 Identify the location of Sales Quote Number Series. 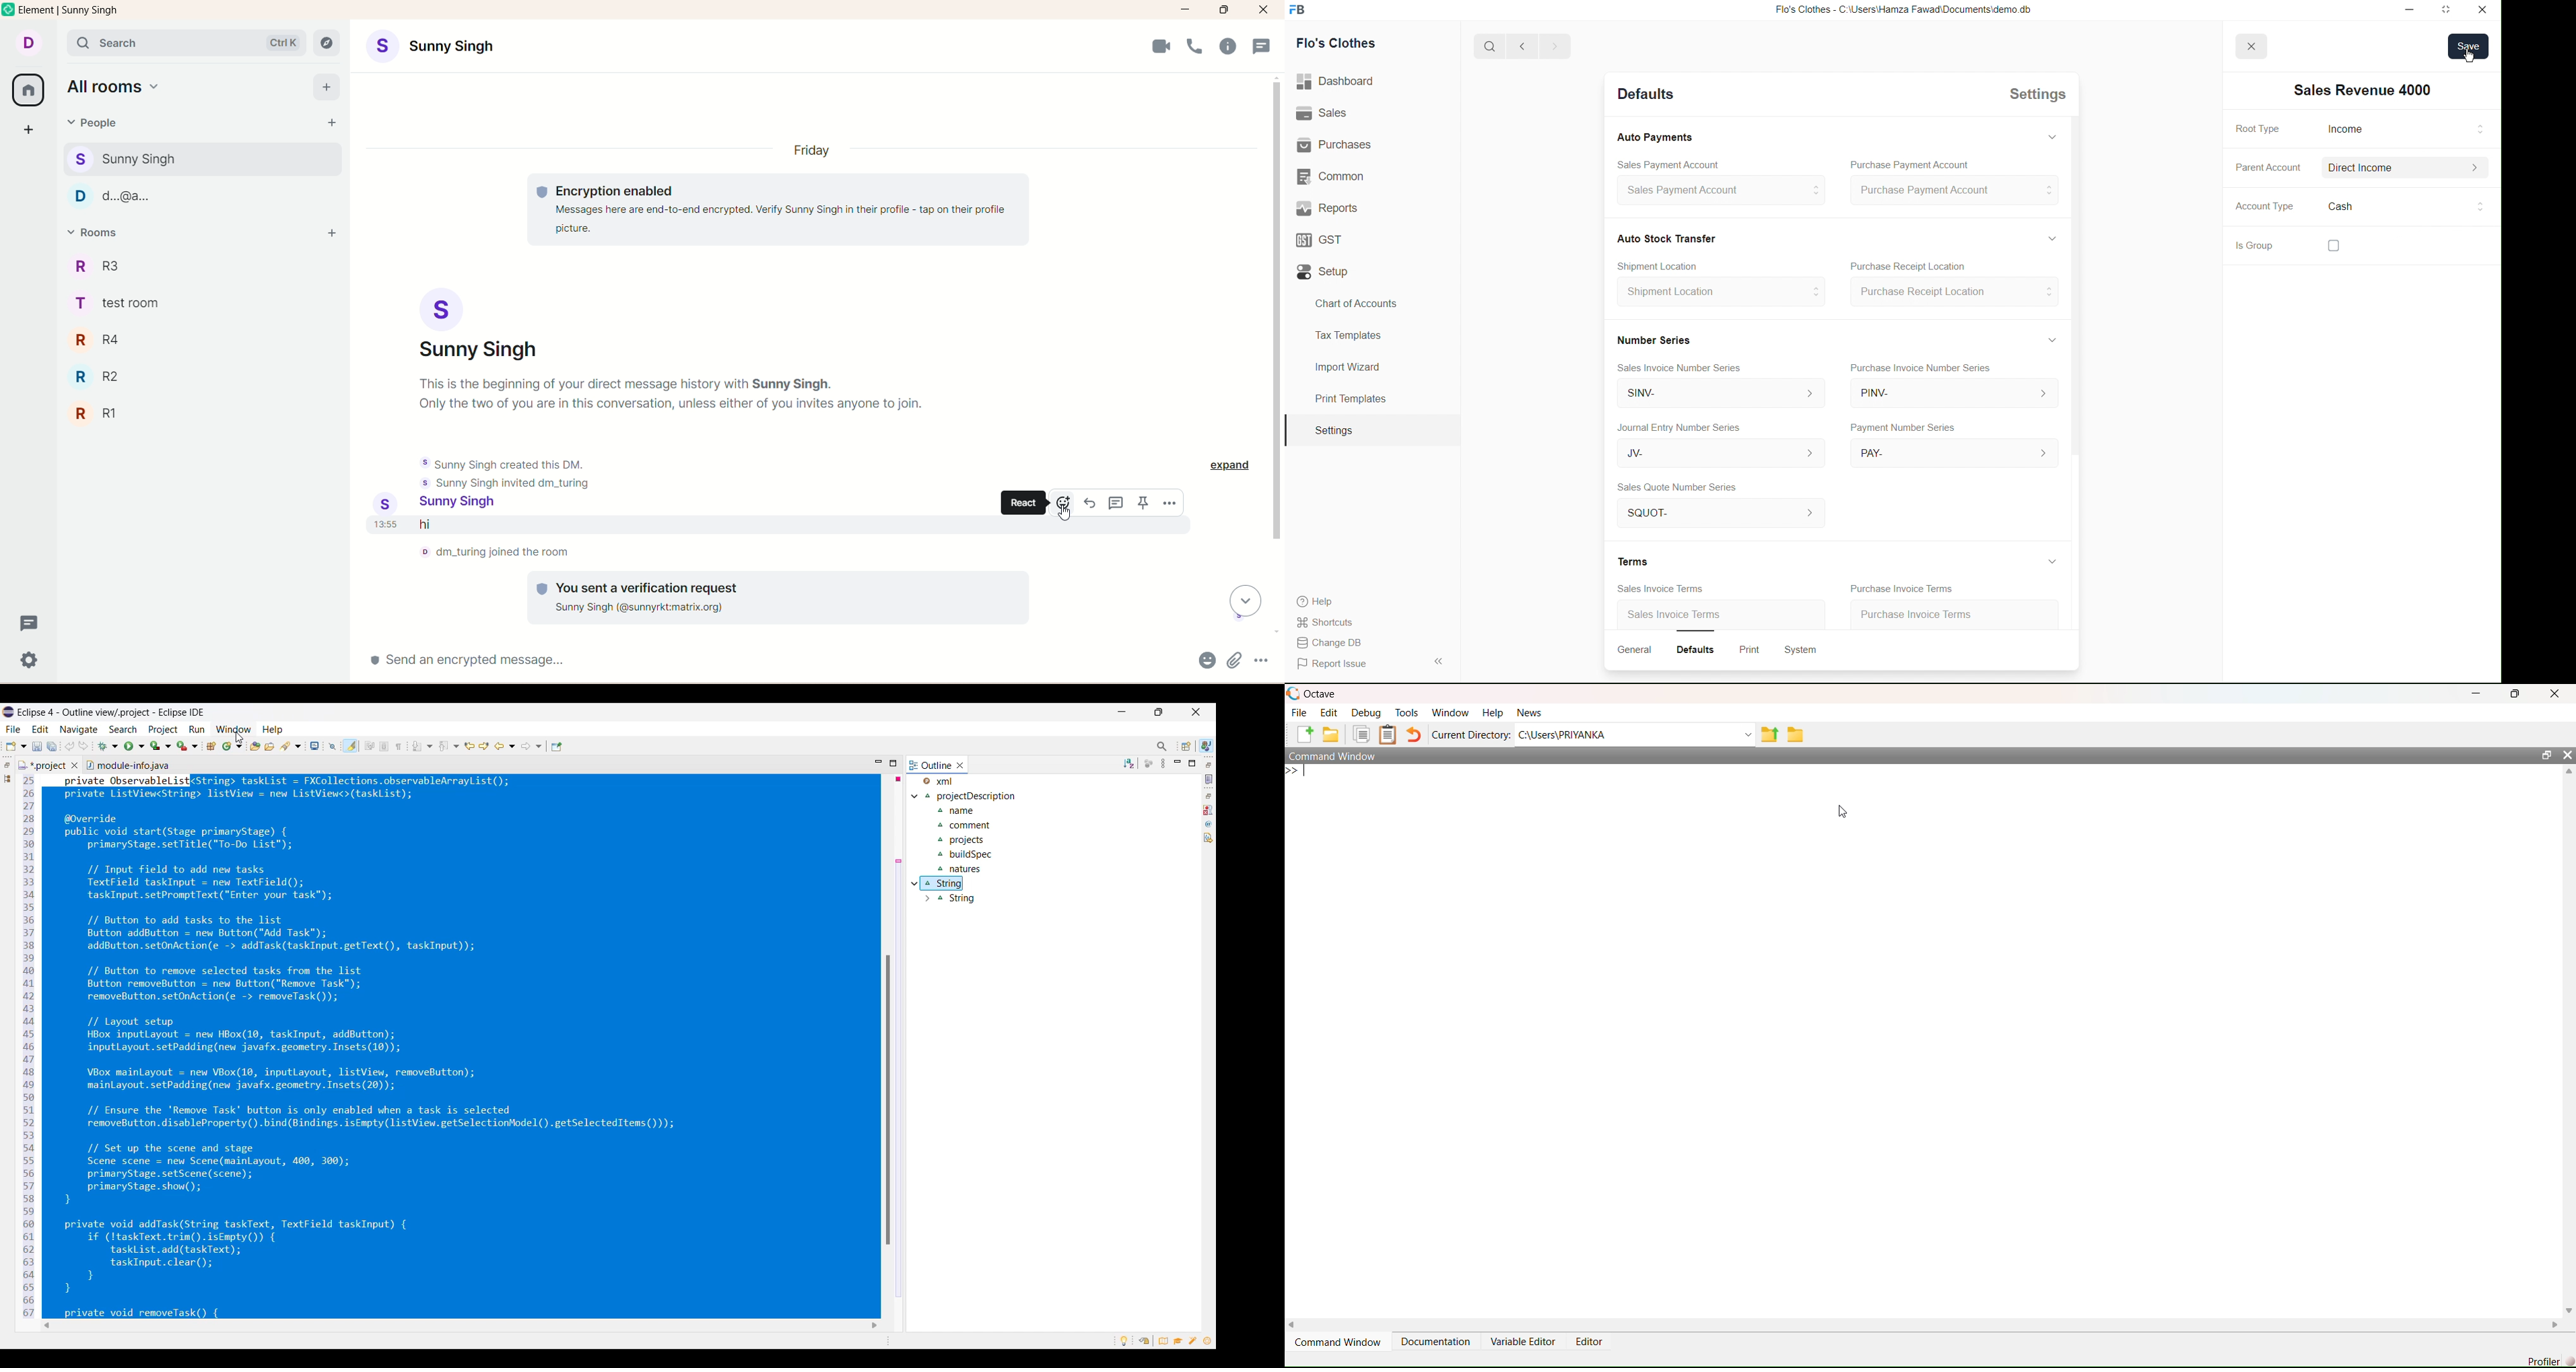
(1677, 488).